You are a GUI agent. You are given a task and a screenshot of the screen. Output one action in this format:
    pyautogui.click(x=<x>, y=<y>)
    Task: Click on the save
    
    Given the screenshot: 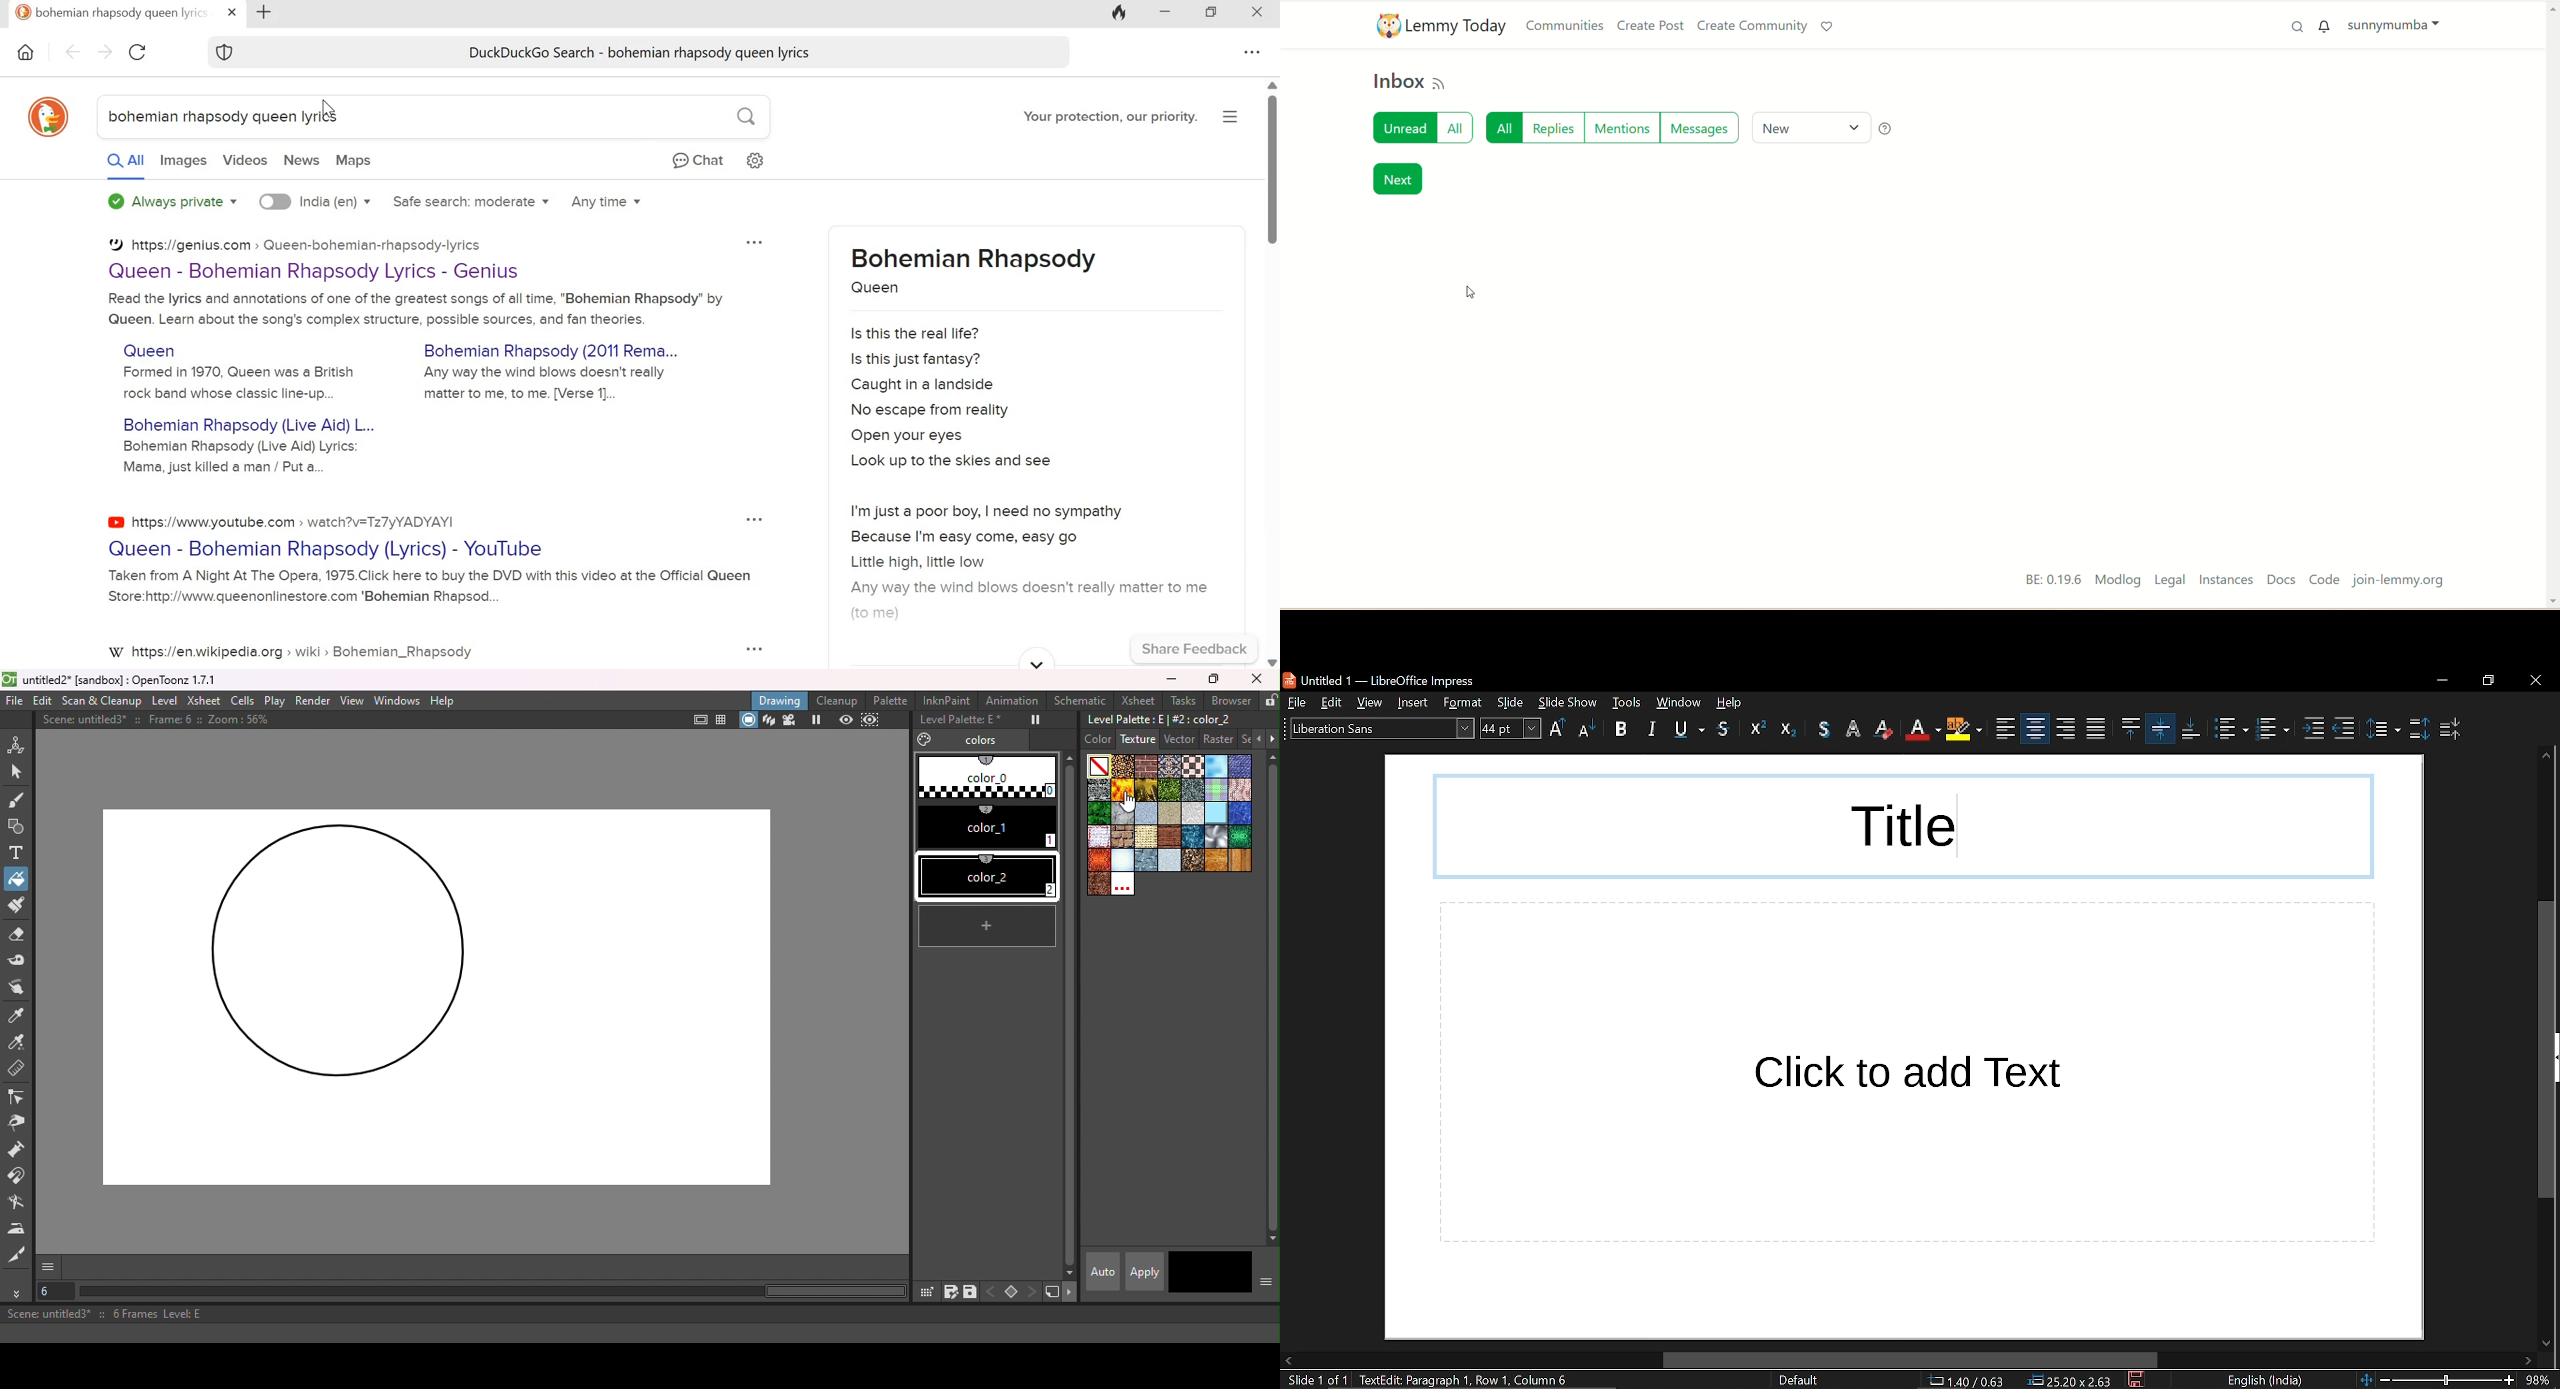 What is the action you would take?
    pyautogui.click(x=2138, y=1381)
    